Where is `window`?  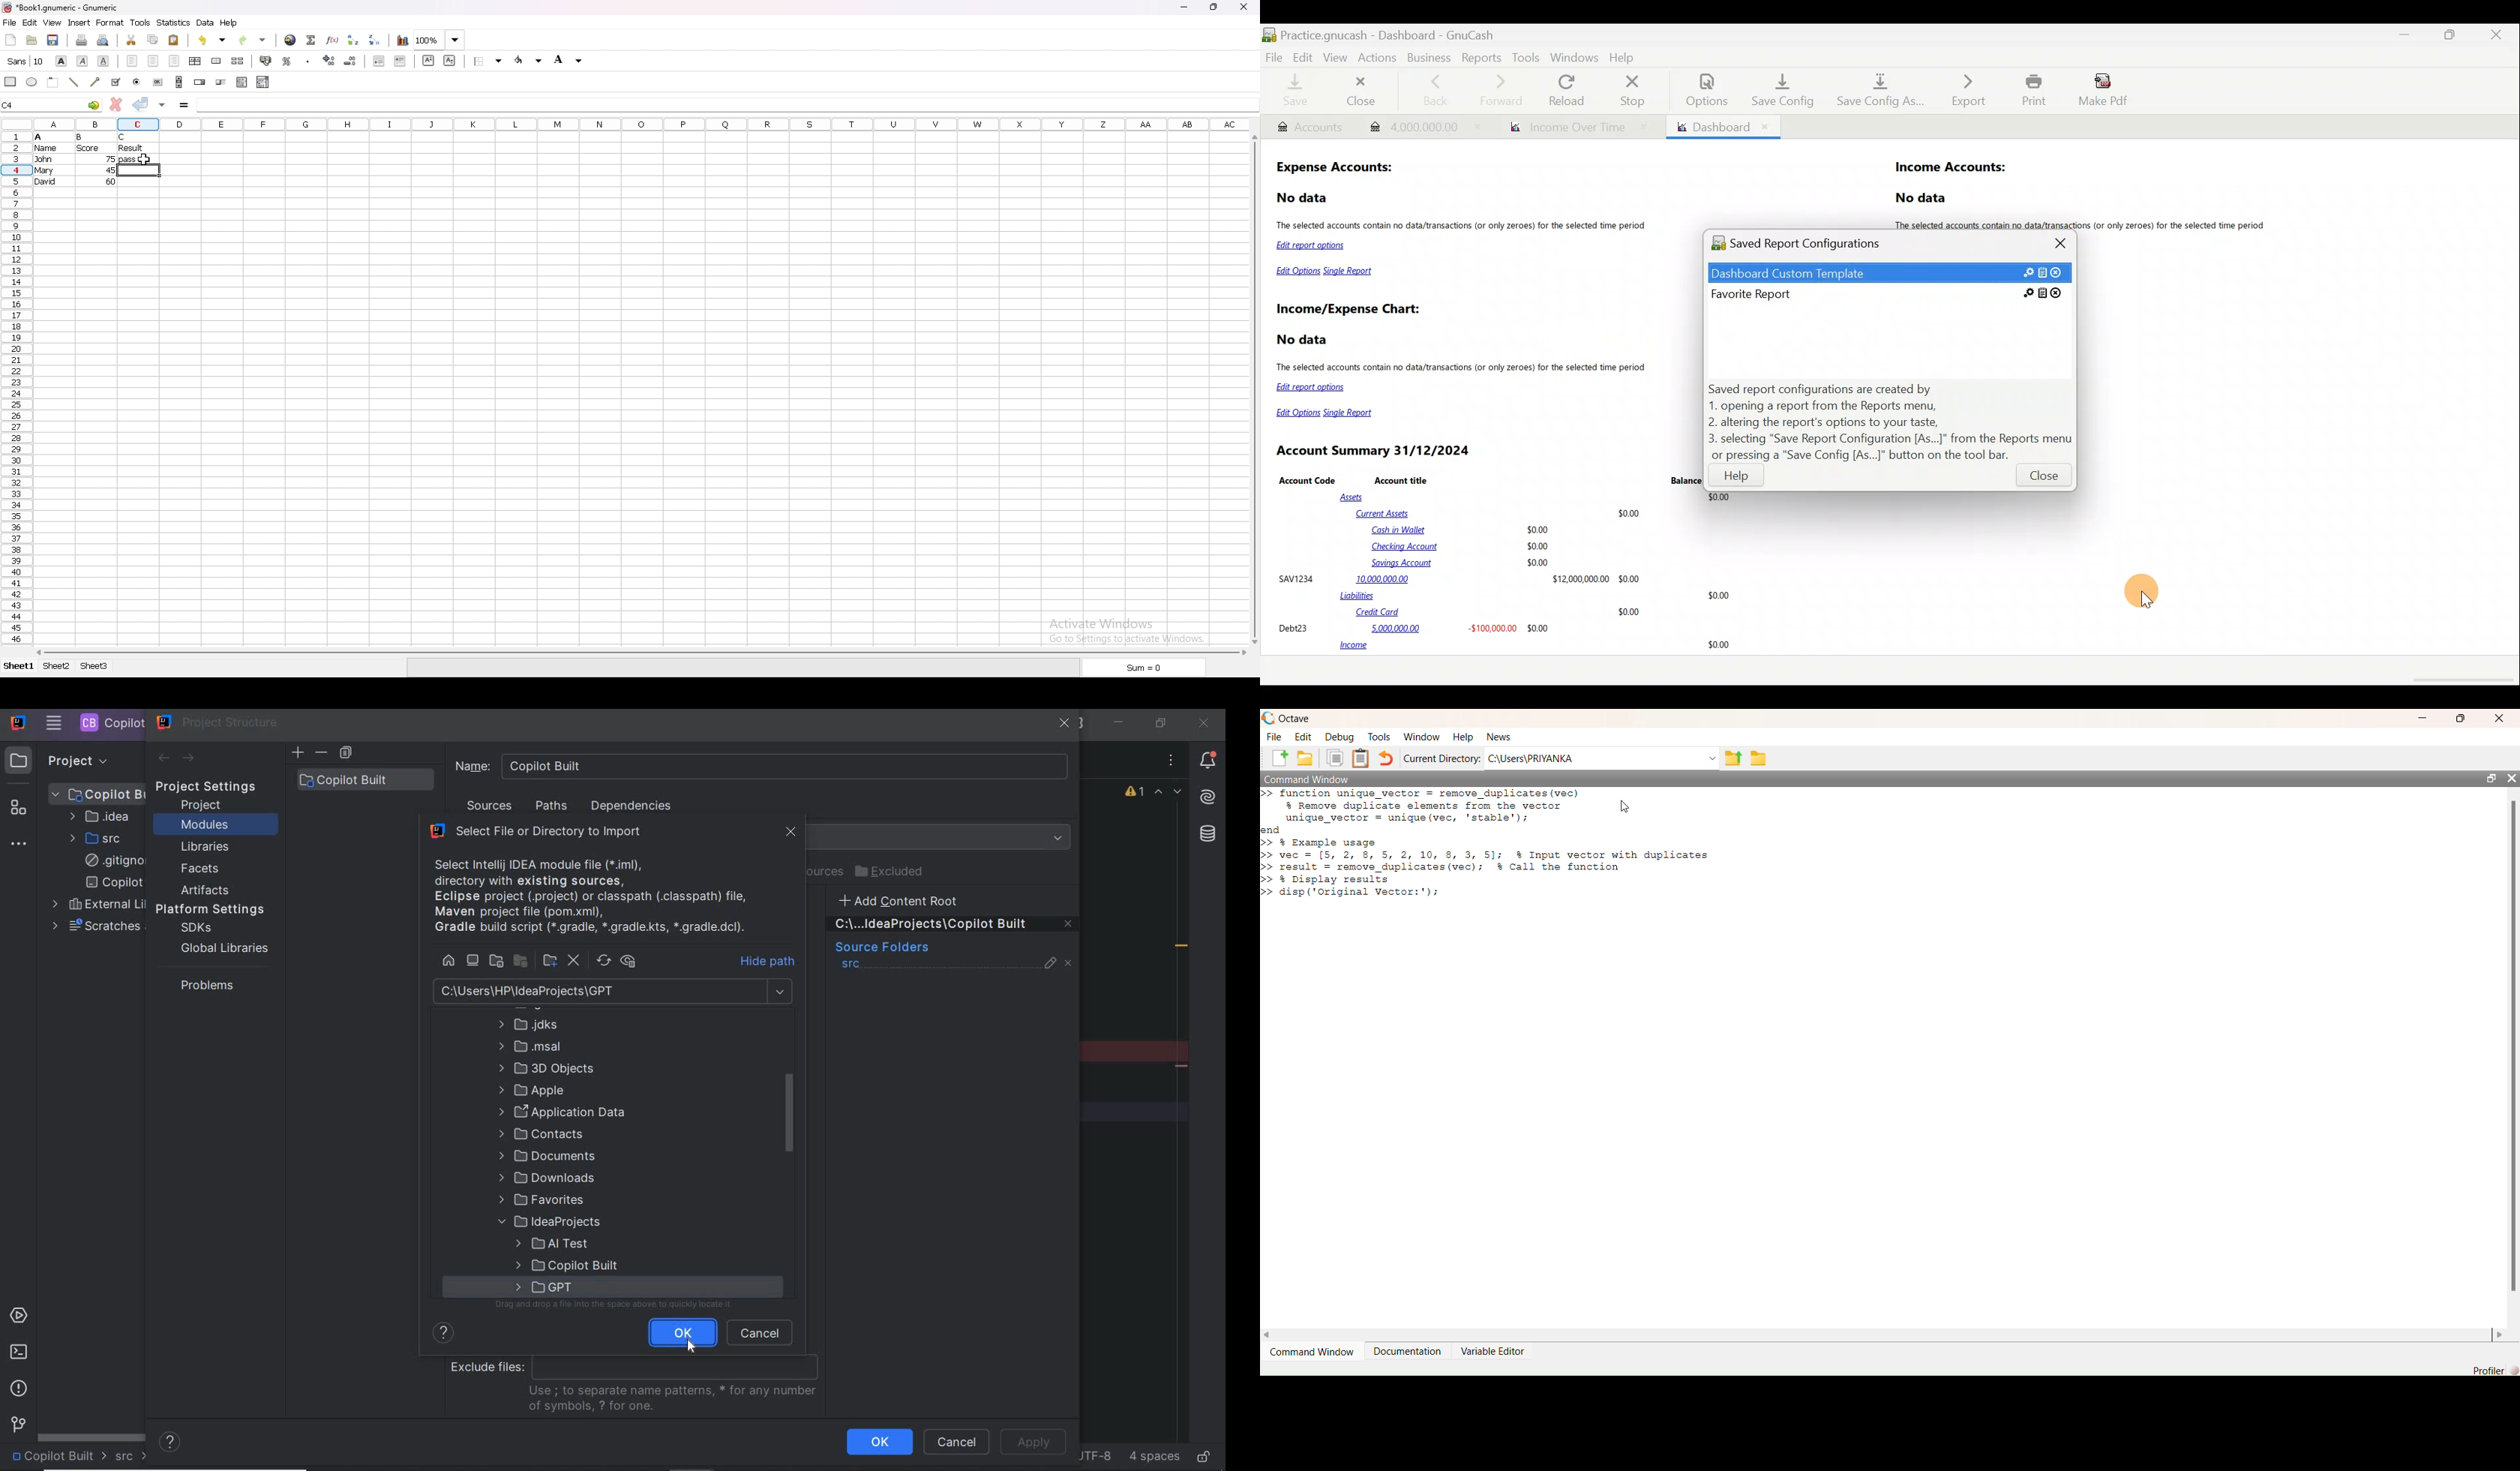
window is located at coordinates (1423, 738).